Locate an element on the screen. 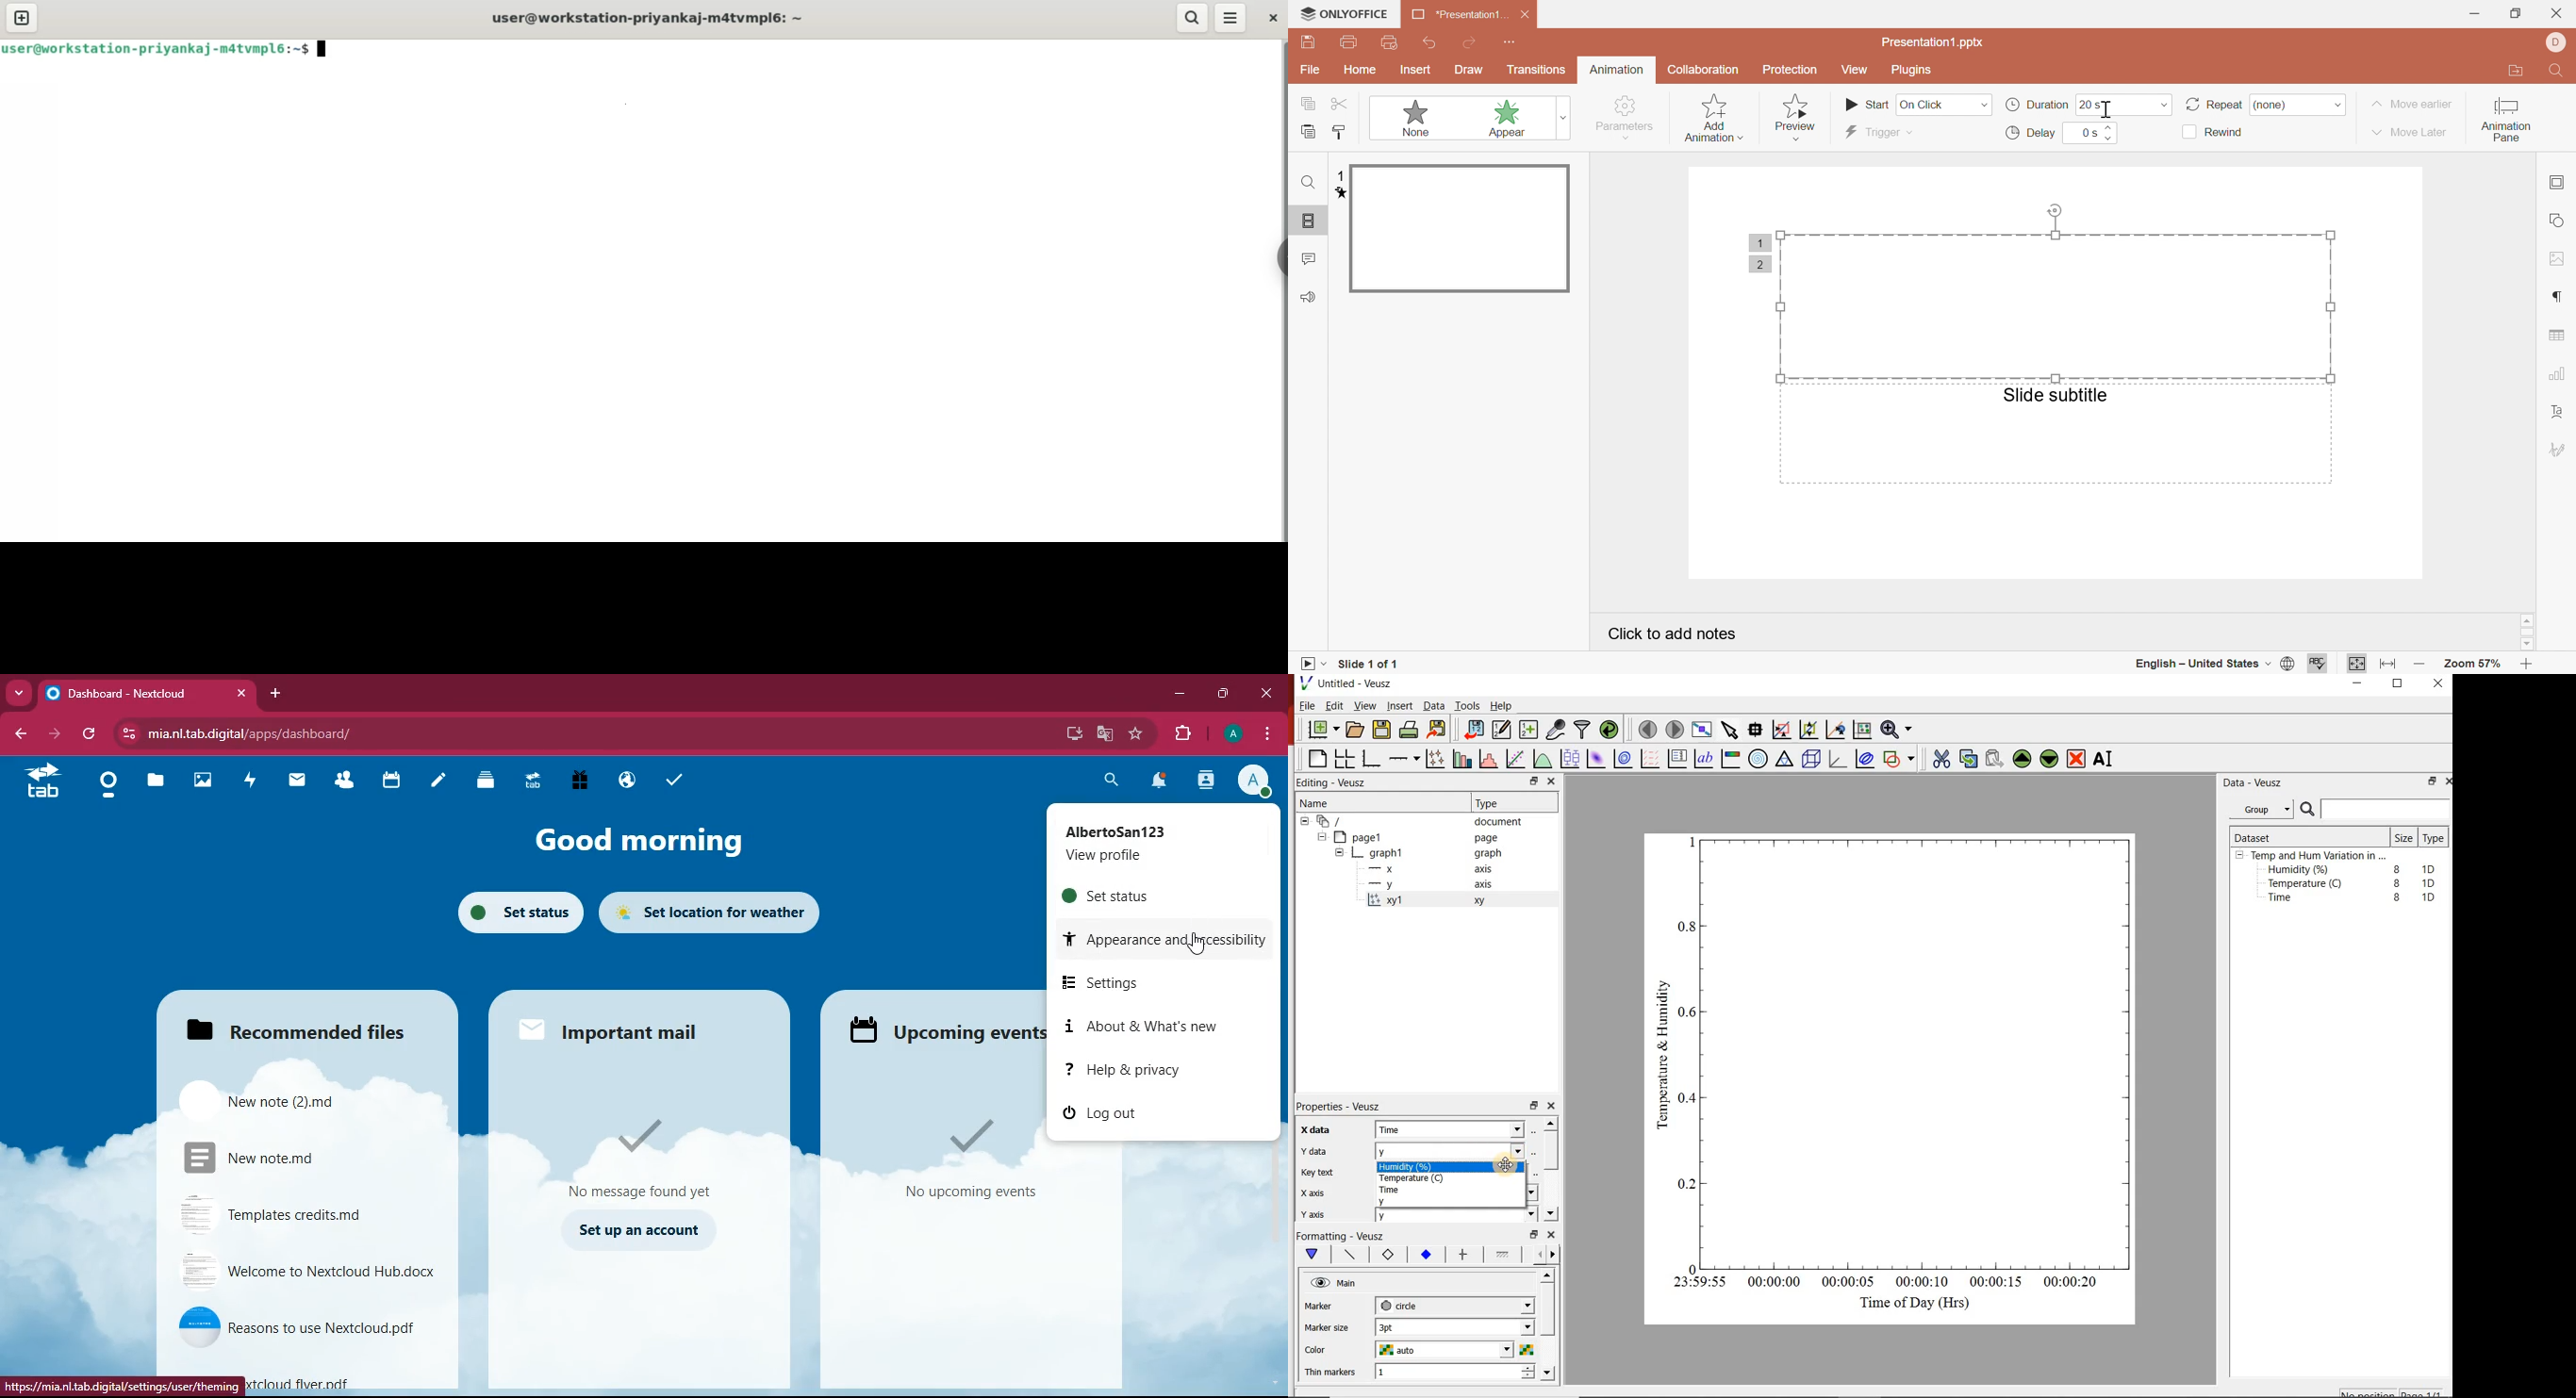 The height and width of the screenshot is (1400, 2576). none is located at coordinates (1405, 117).